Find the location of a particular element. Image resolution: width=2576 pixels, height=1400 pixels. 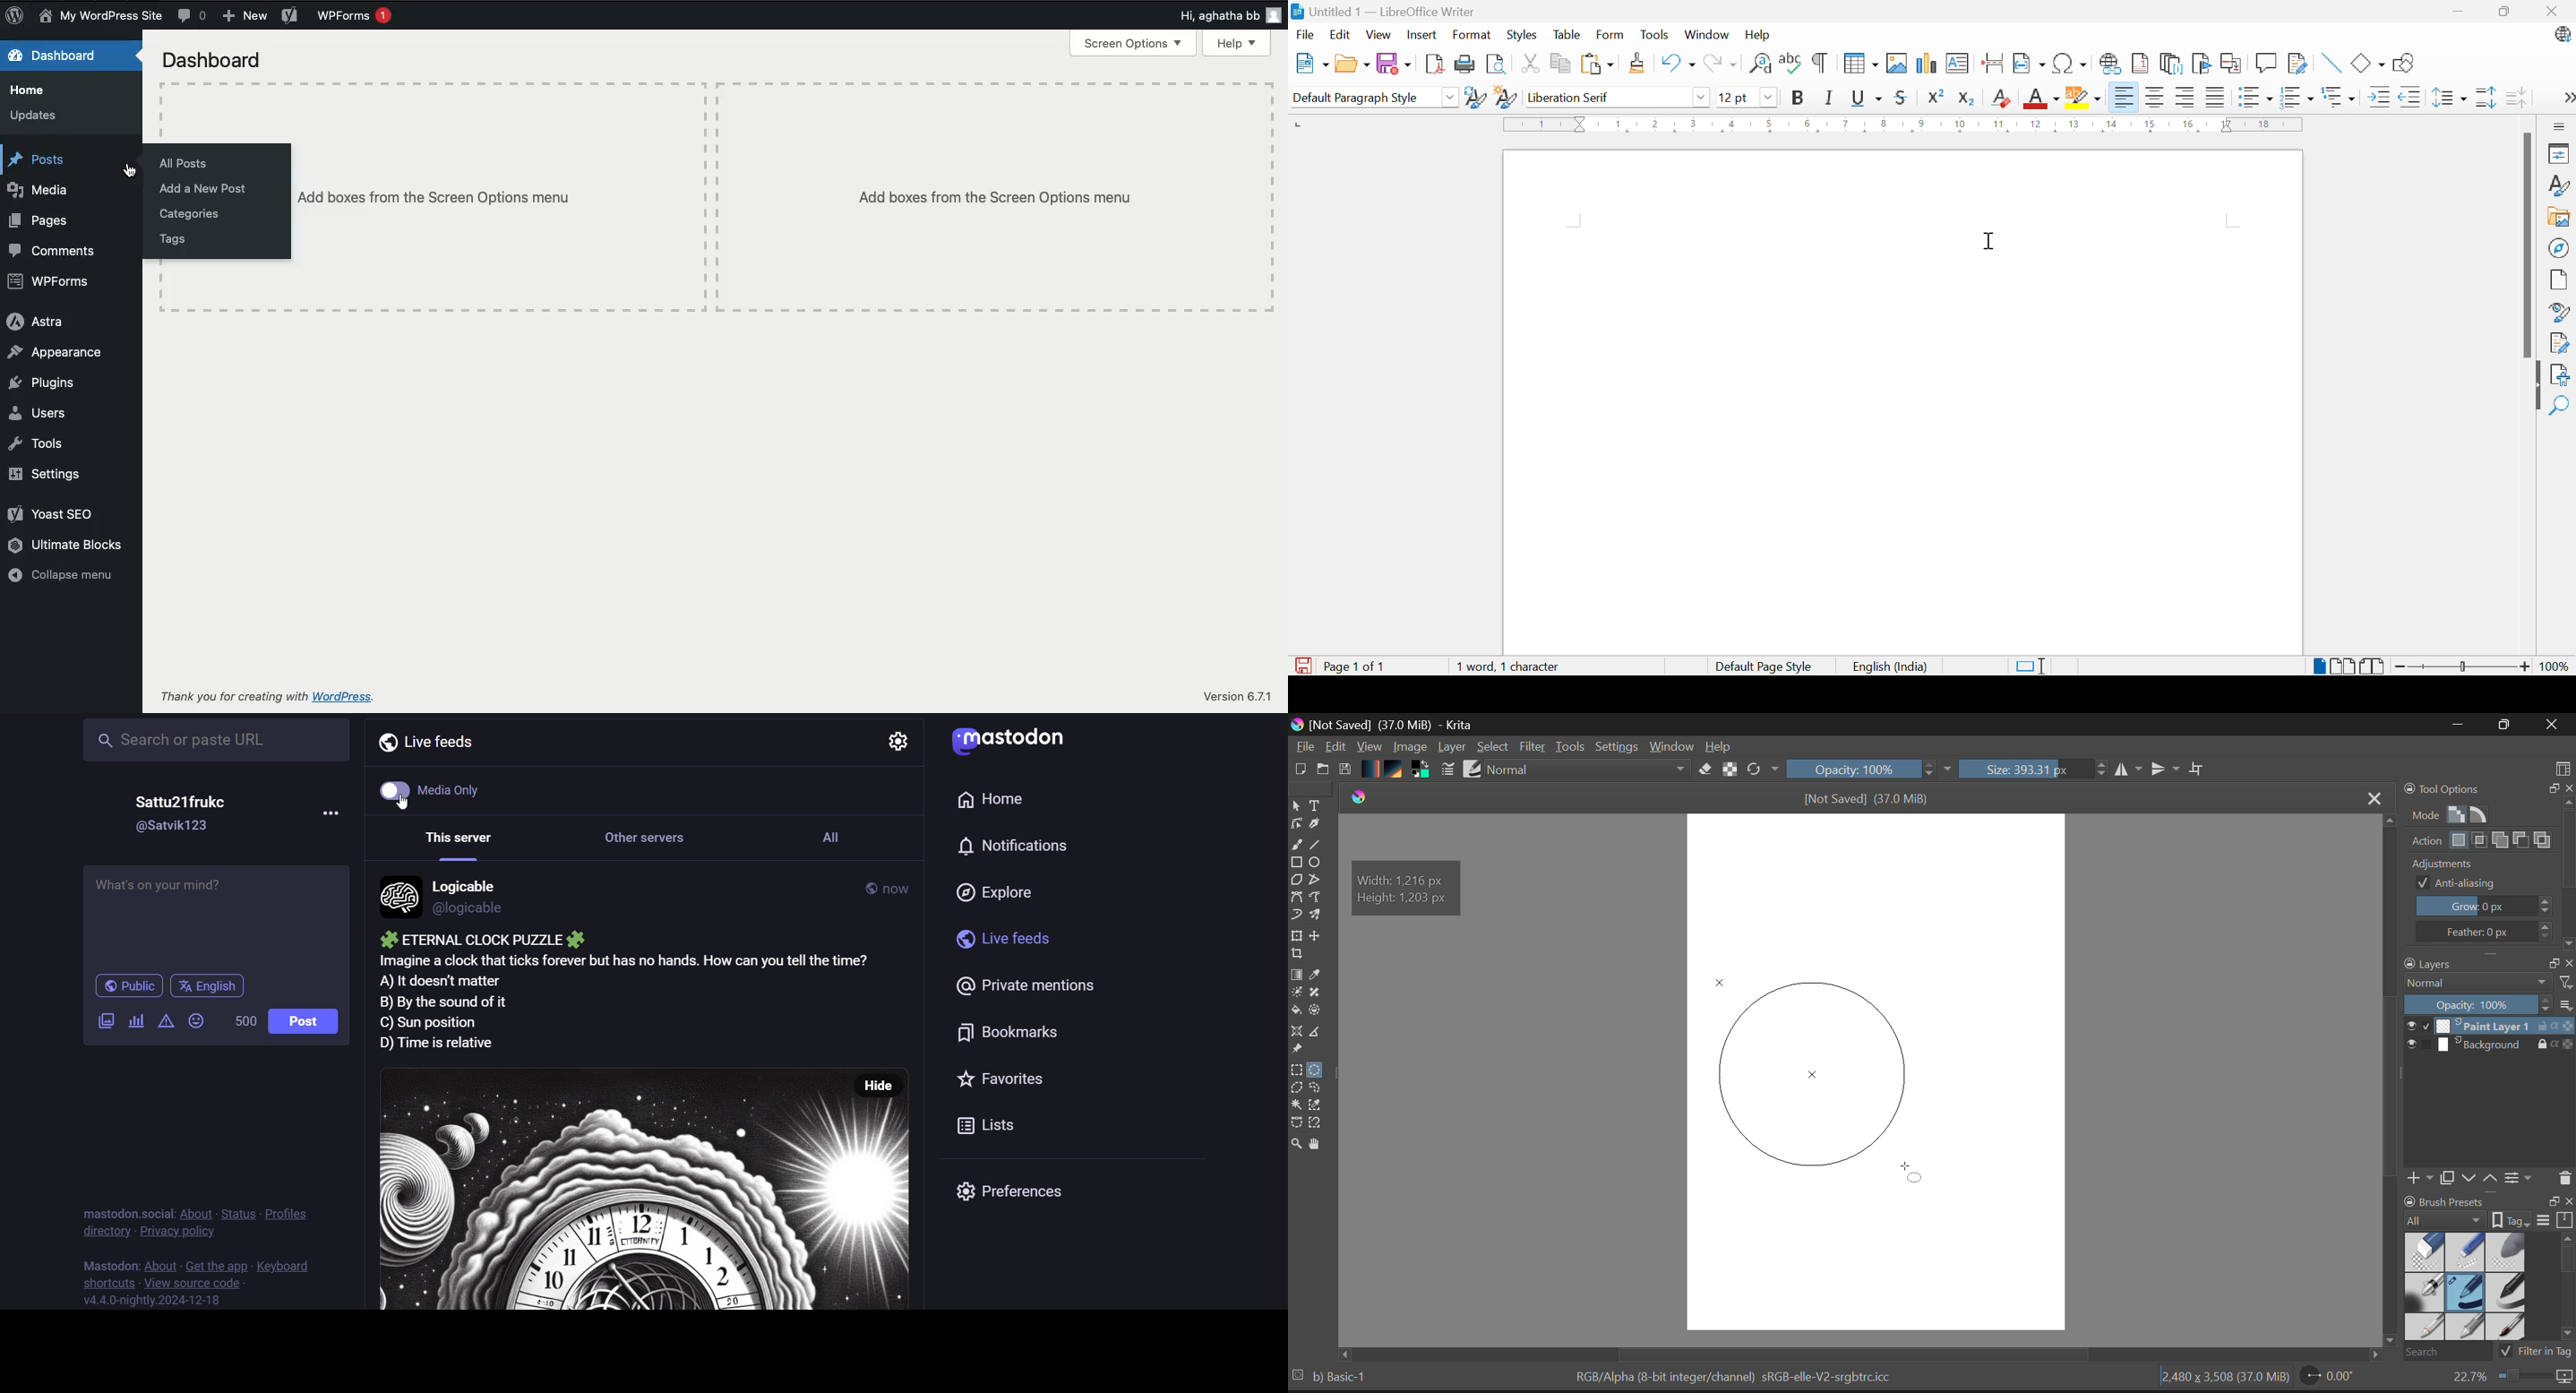

Screen options is located at coordinates (1133, 43).